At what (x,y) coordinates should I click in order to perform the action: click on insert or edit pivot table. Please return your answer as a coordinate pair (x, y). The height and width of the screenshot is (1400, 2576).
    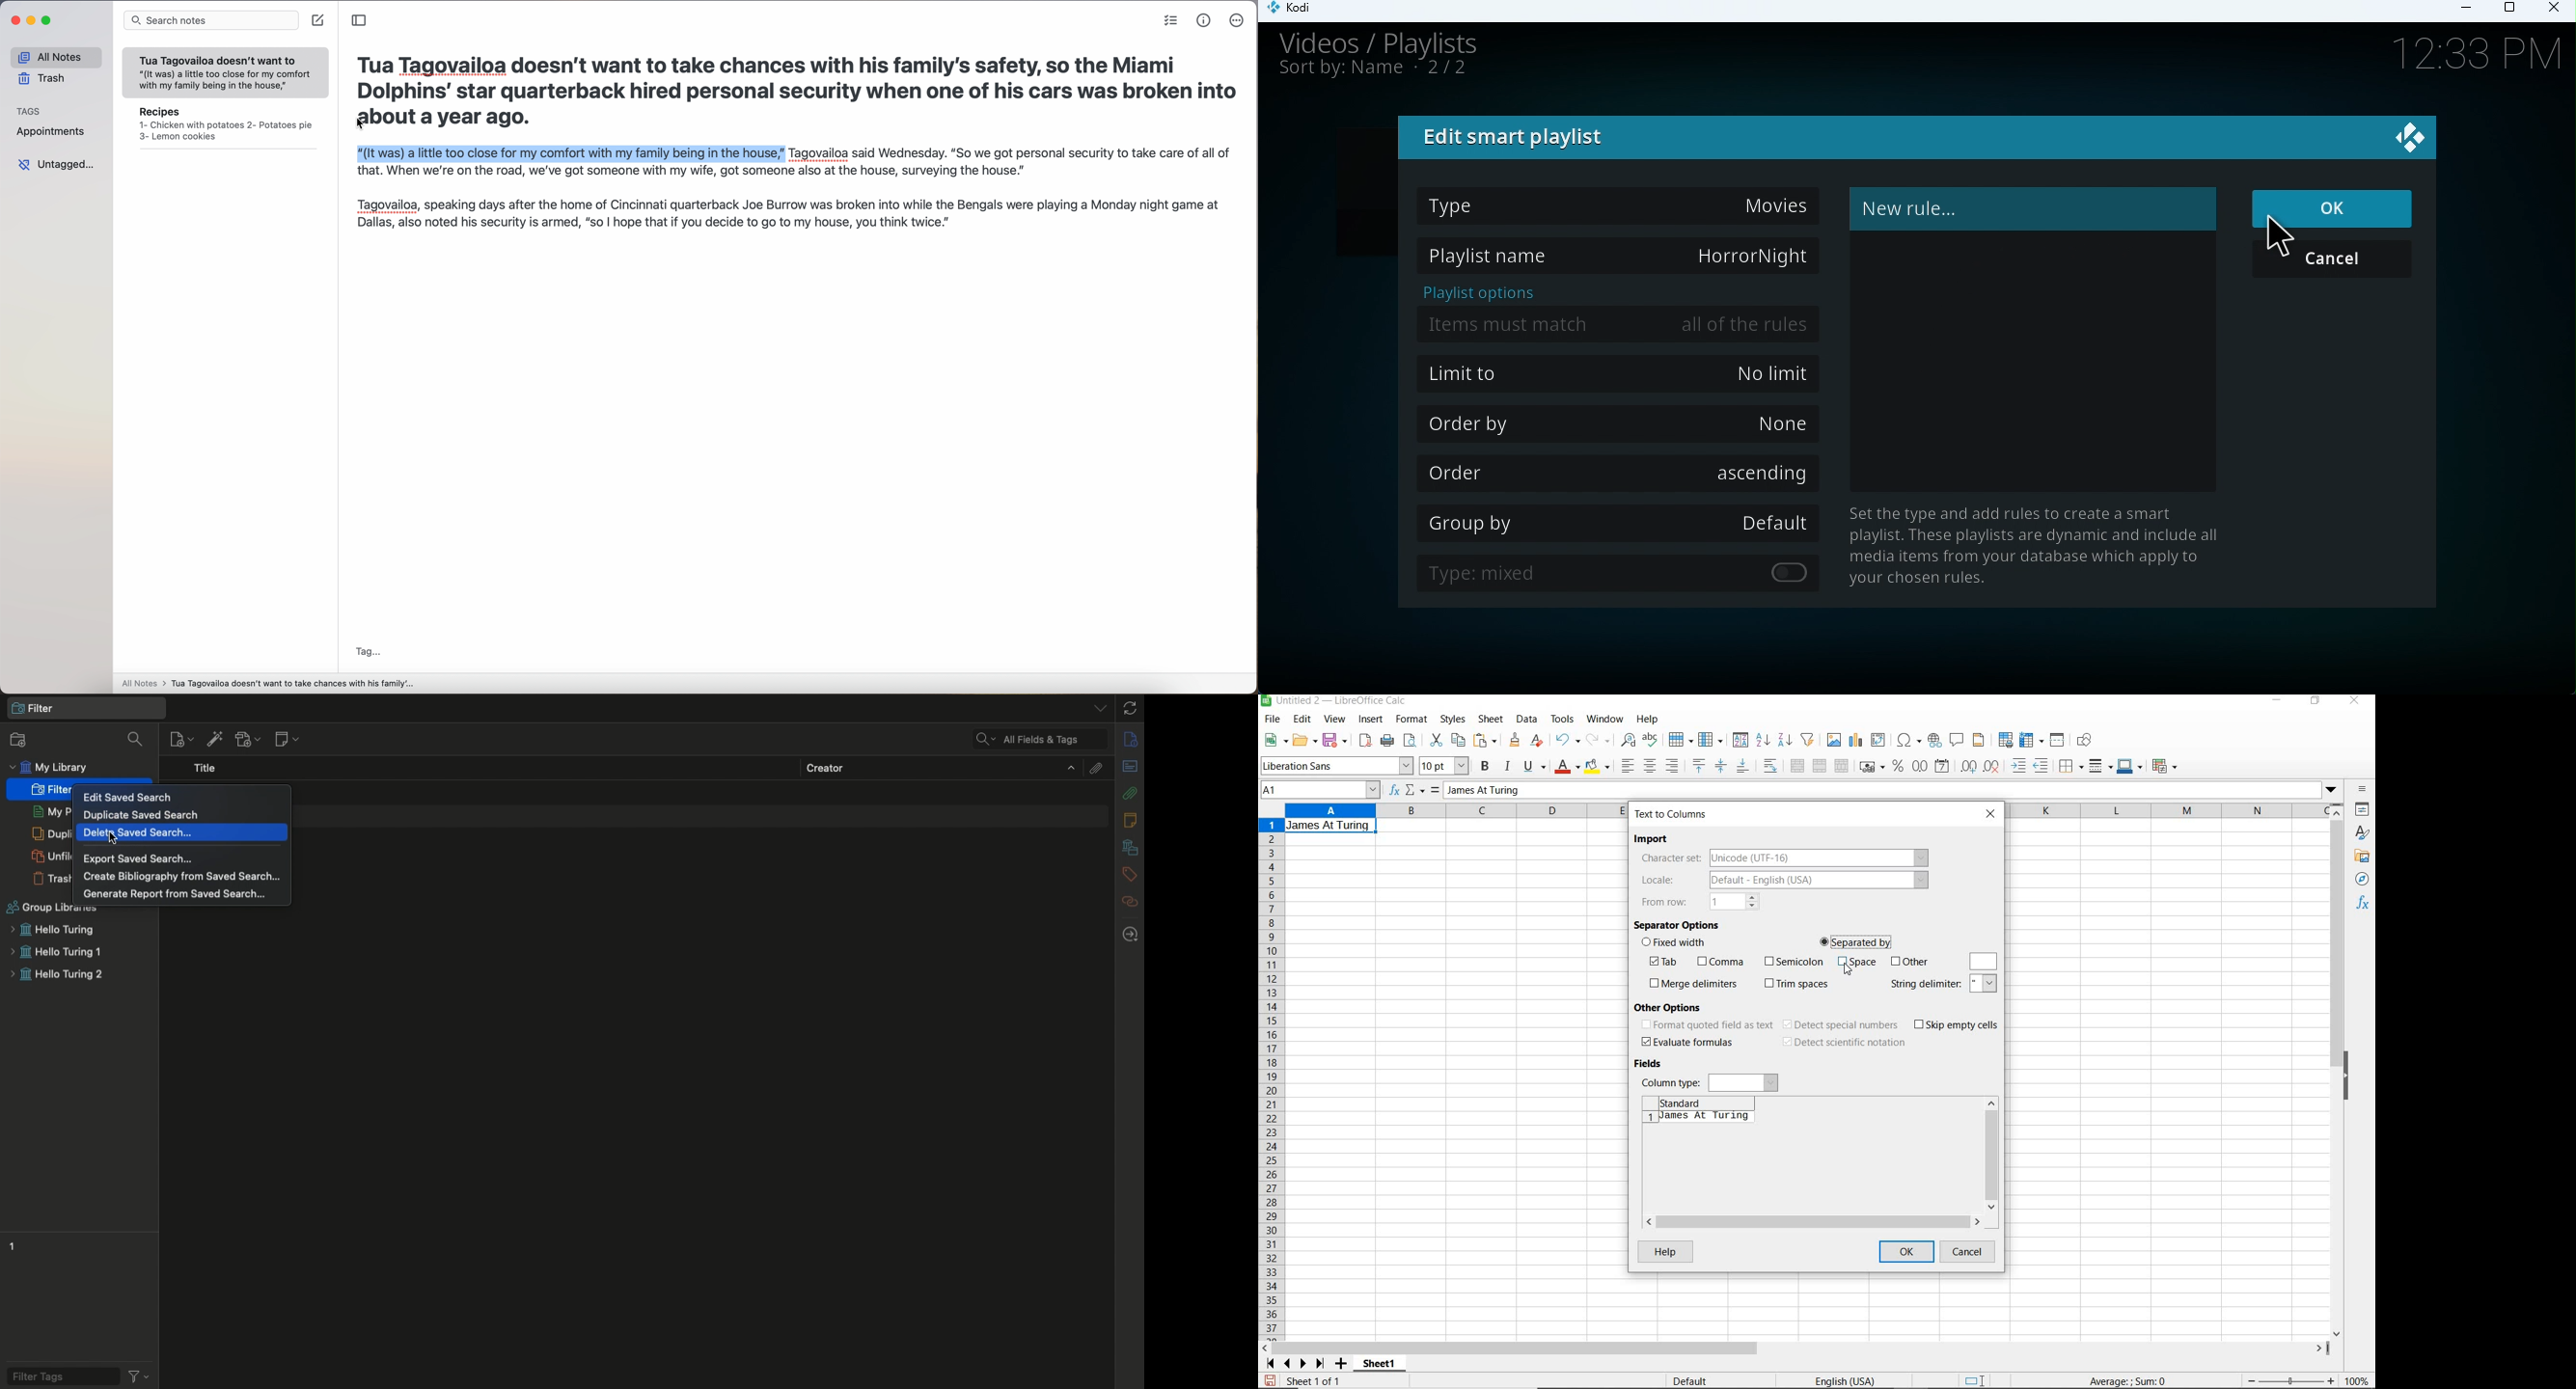
    Looking at the image, I should click on (1881, 741).